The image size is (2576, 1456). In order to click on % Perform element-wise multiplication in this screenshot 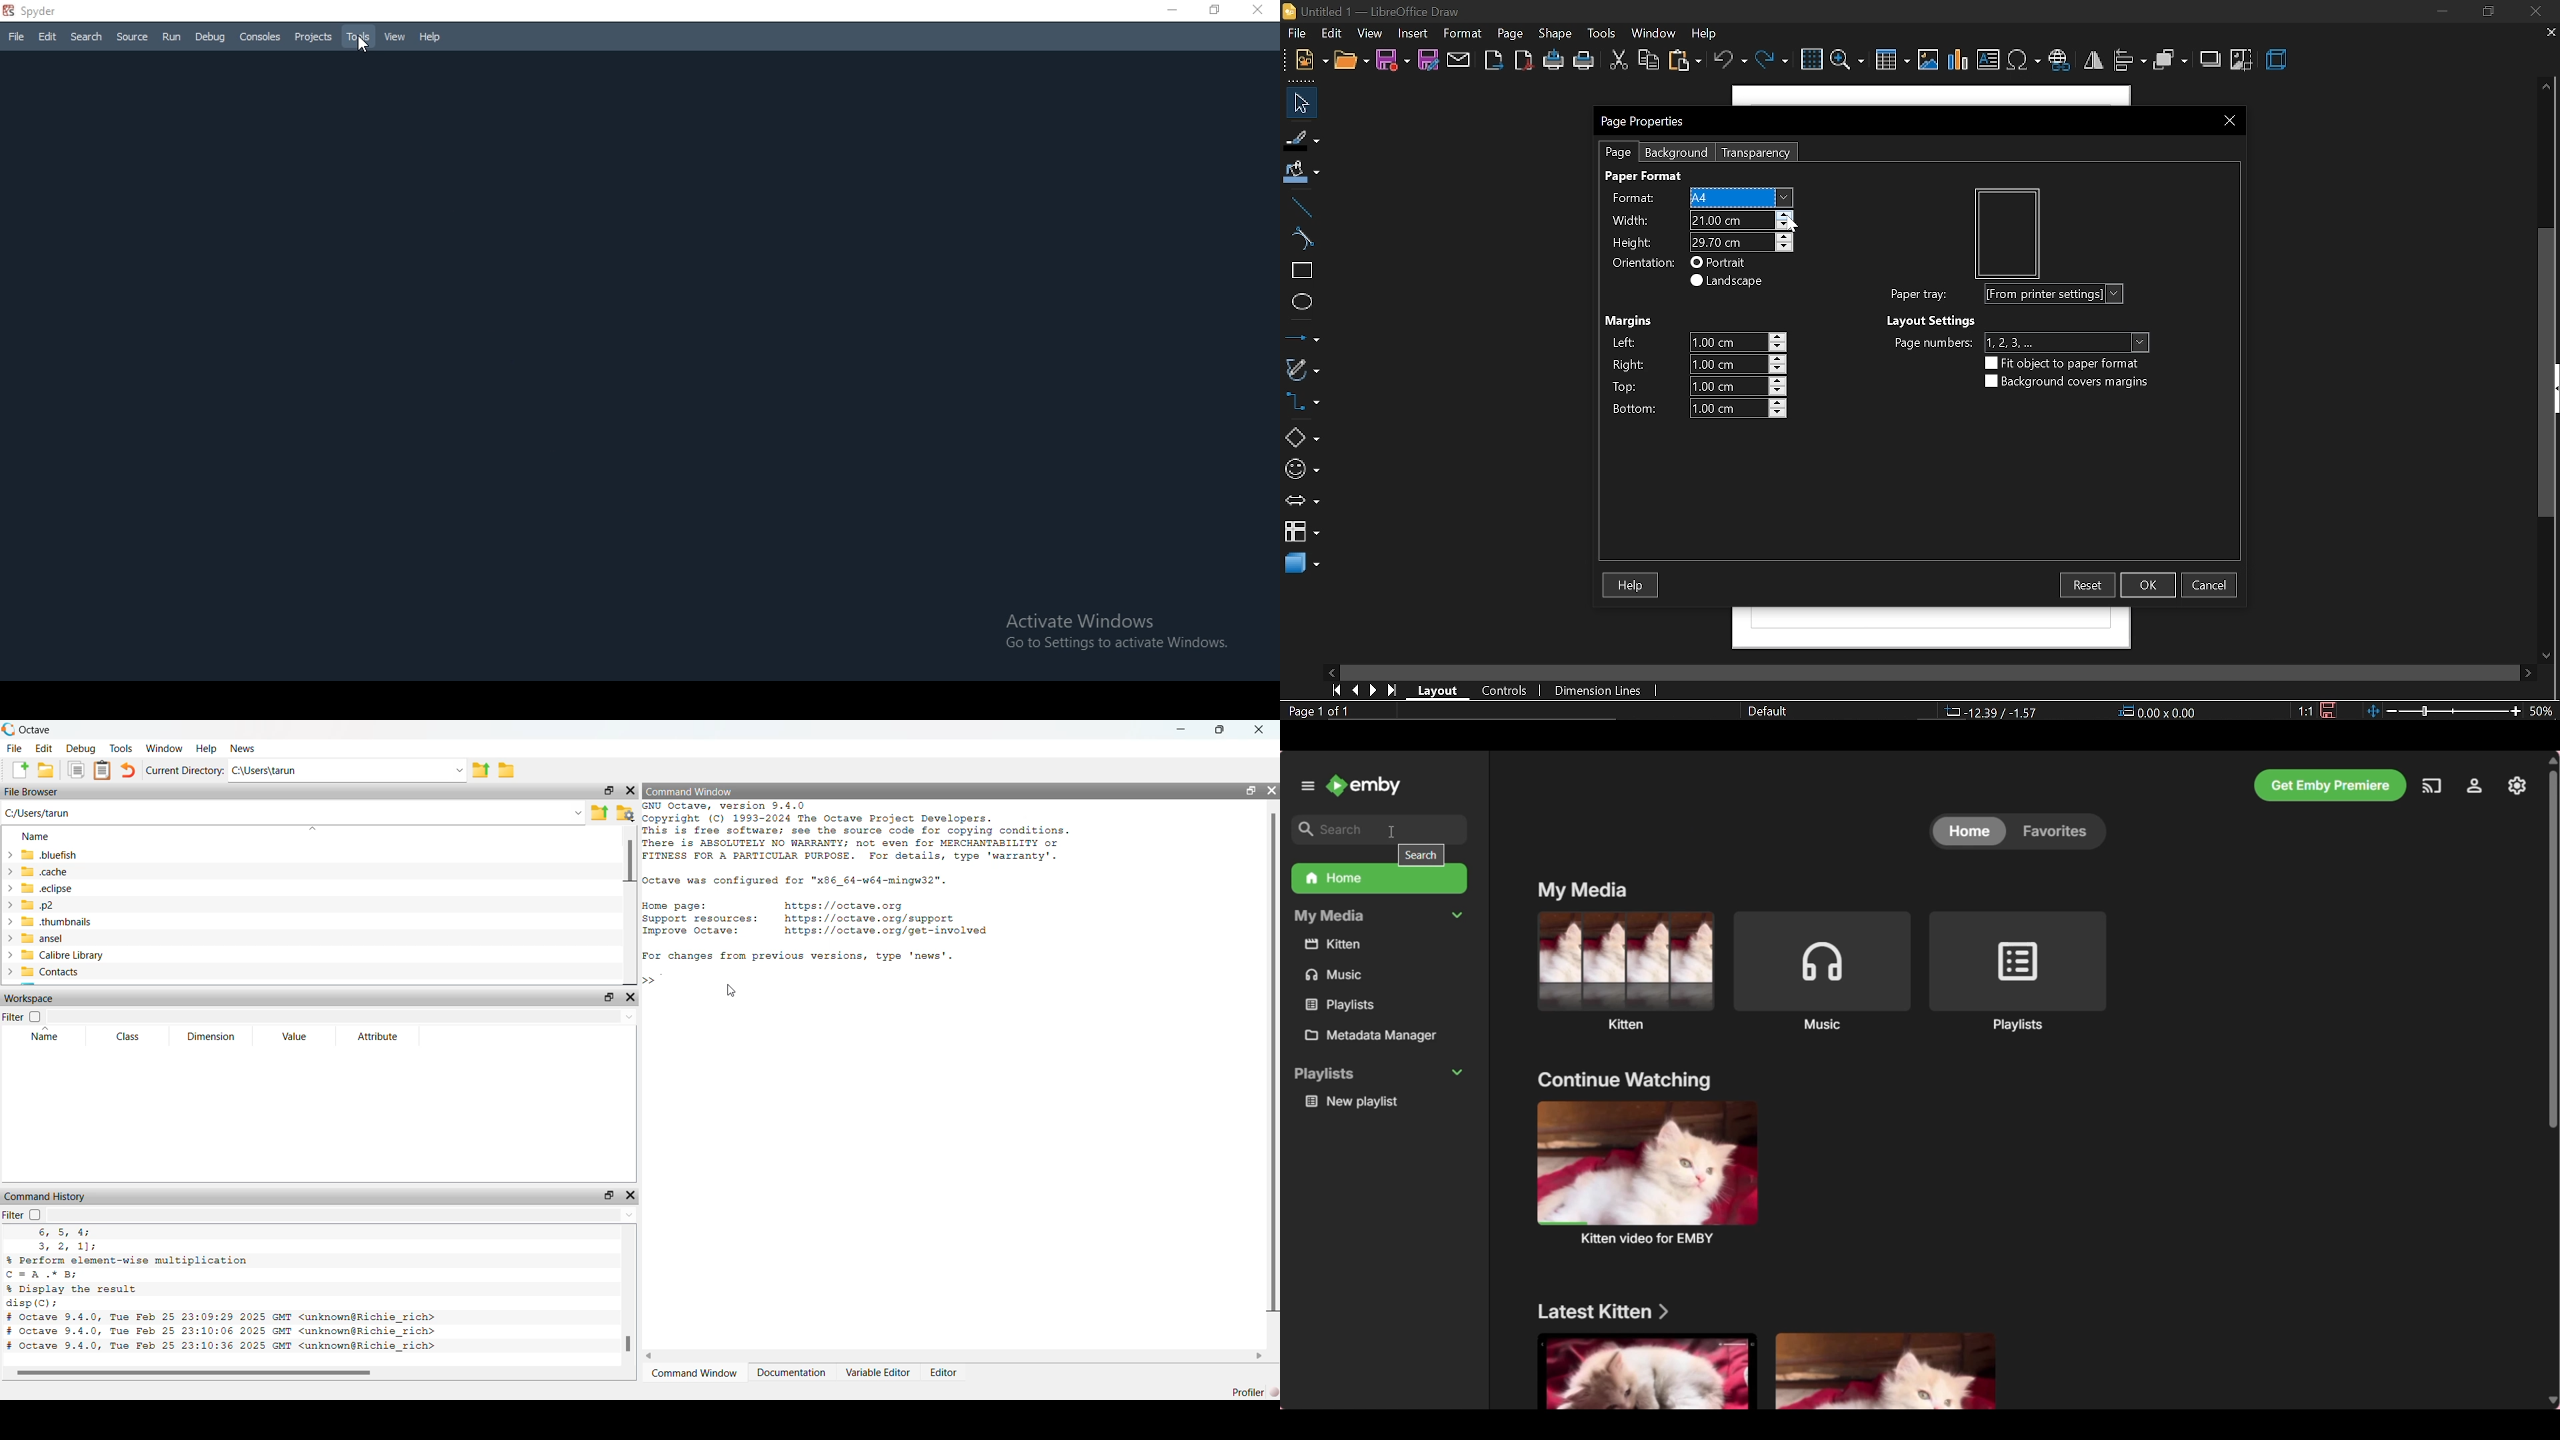, I will do `click(128, 1259)`.